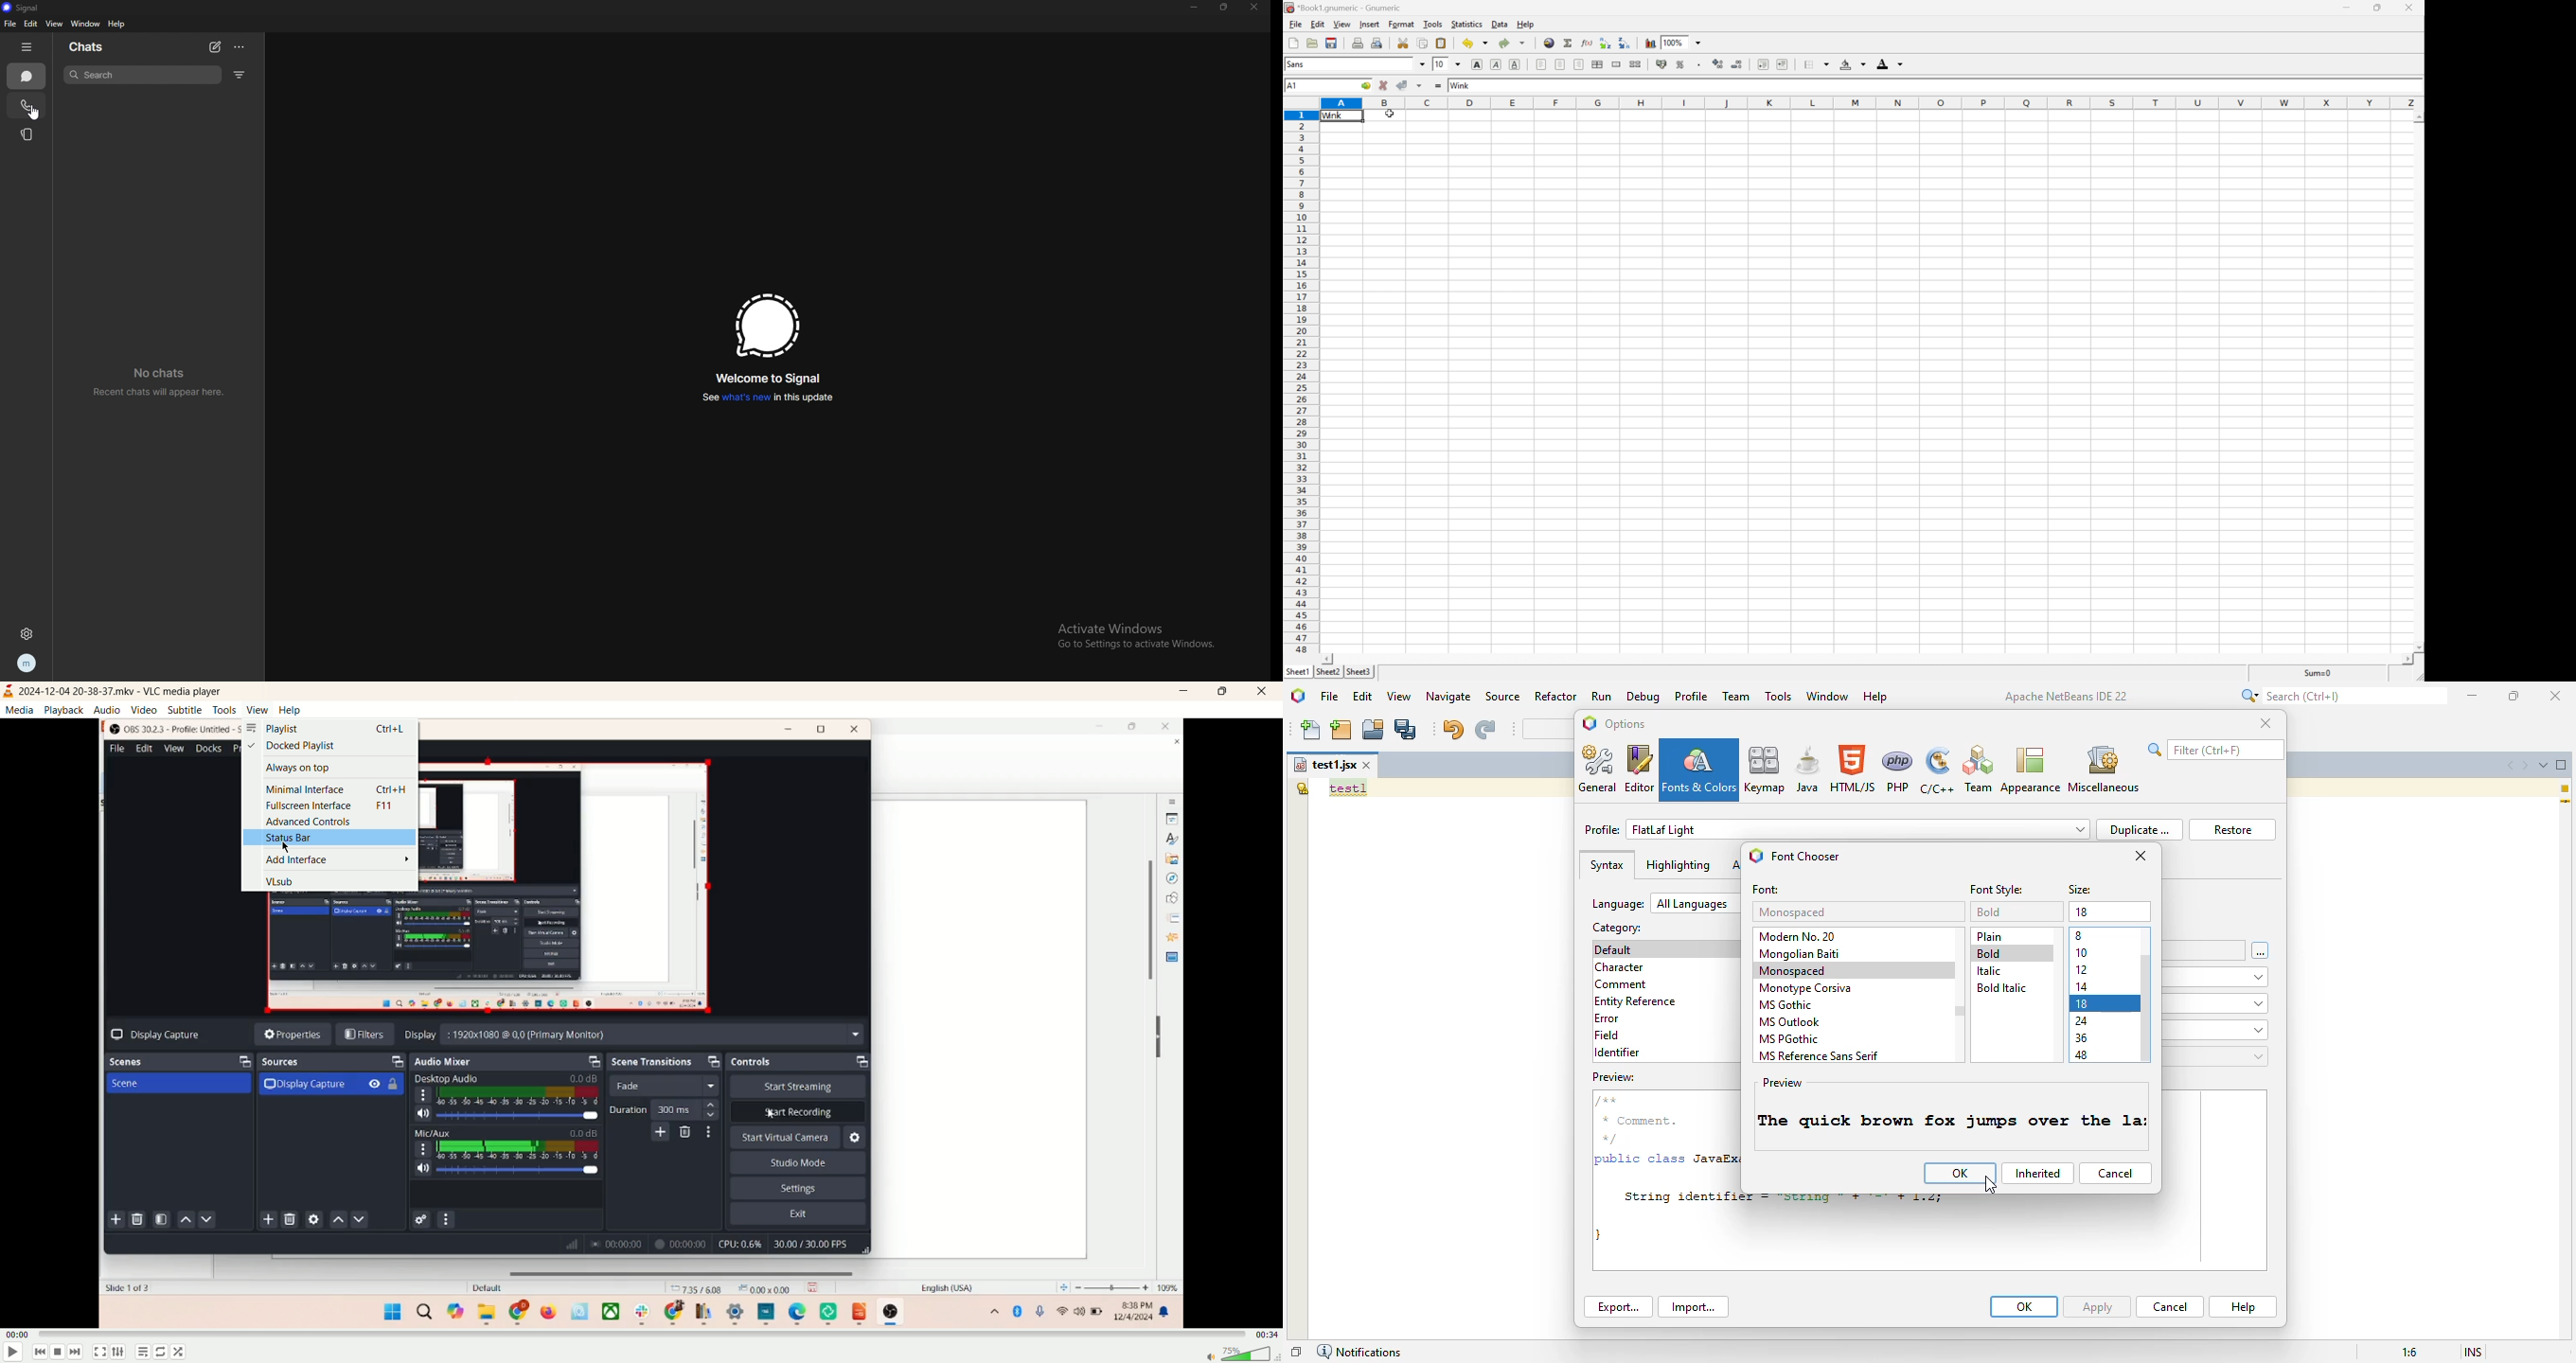  Describe the element at coordinates (1312, 43) in the screenshot. I see `open` at that location.